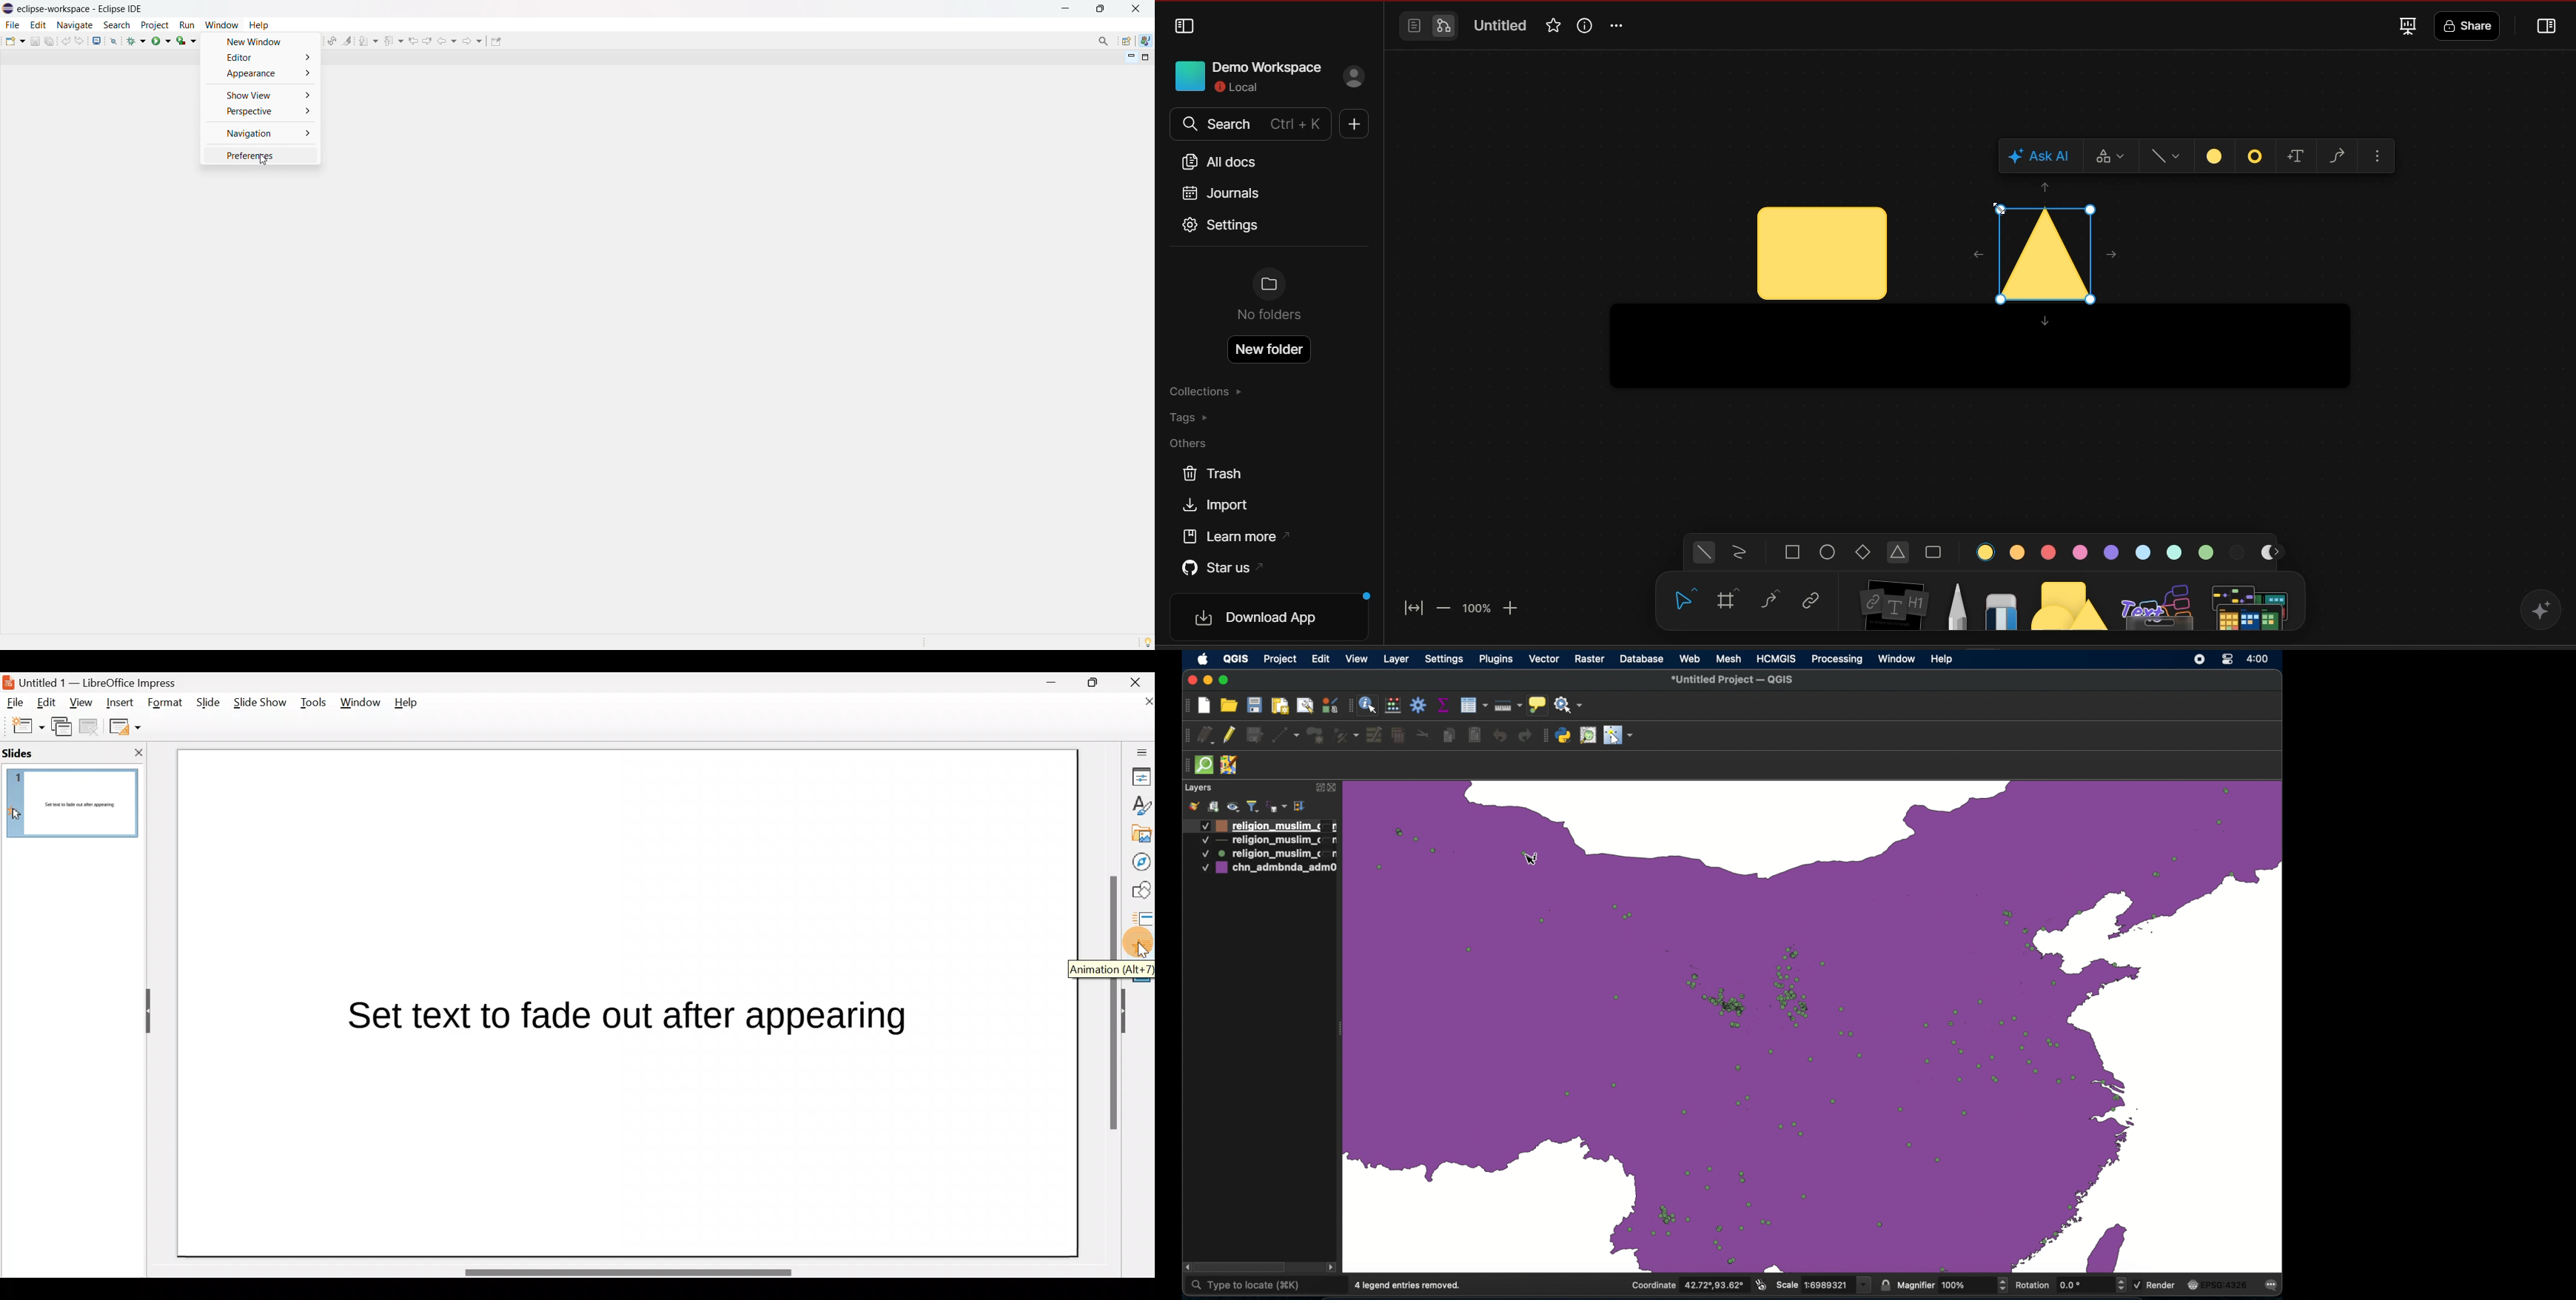 The image size is (2576, 1316). Describe the element at coordinates (1583, 25) in the screenshot. I see `view info` at that location.